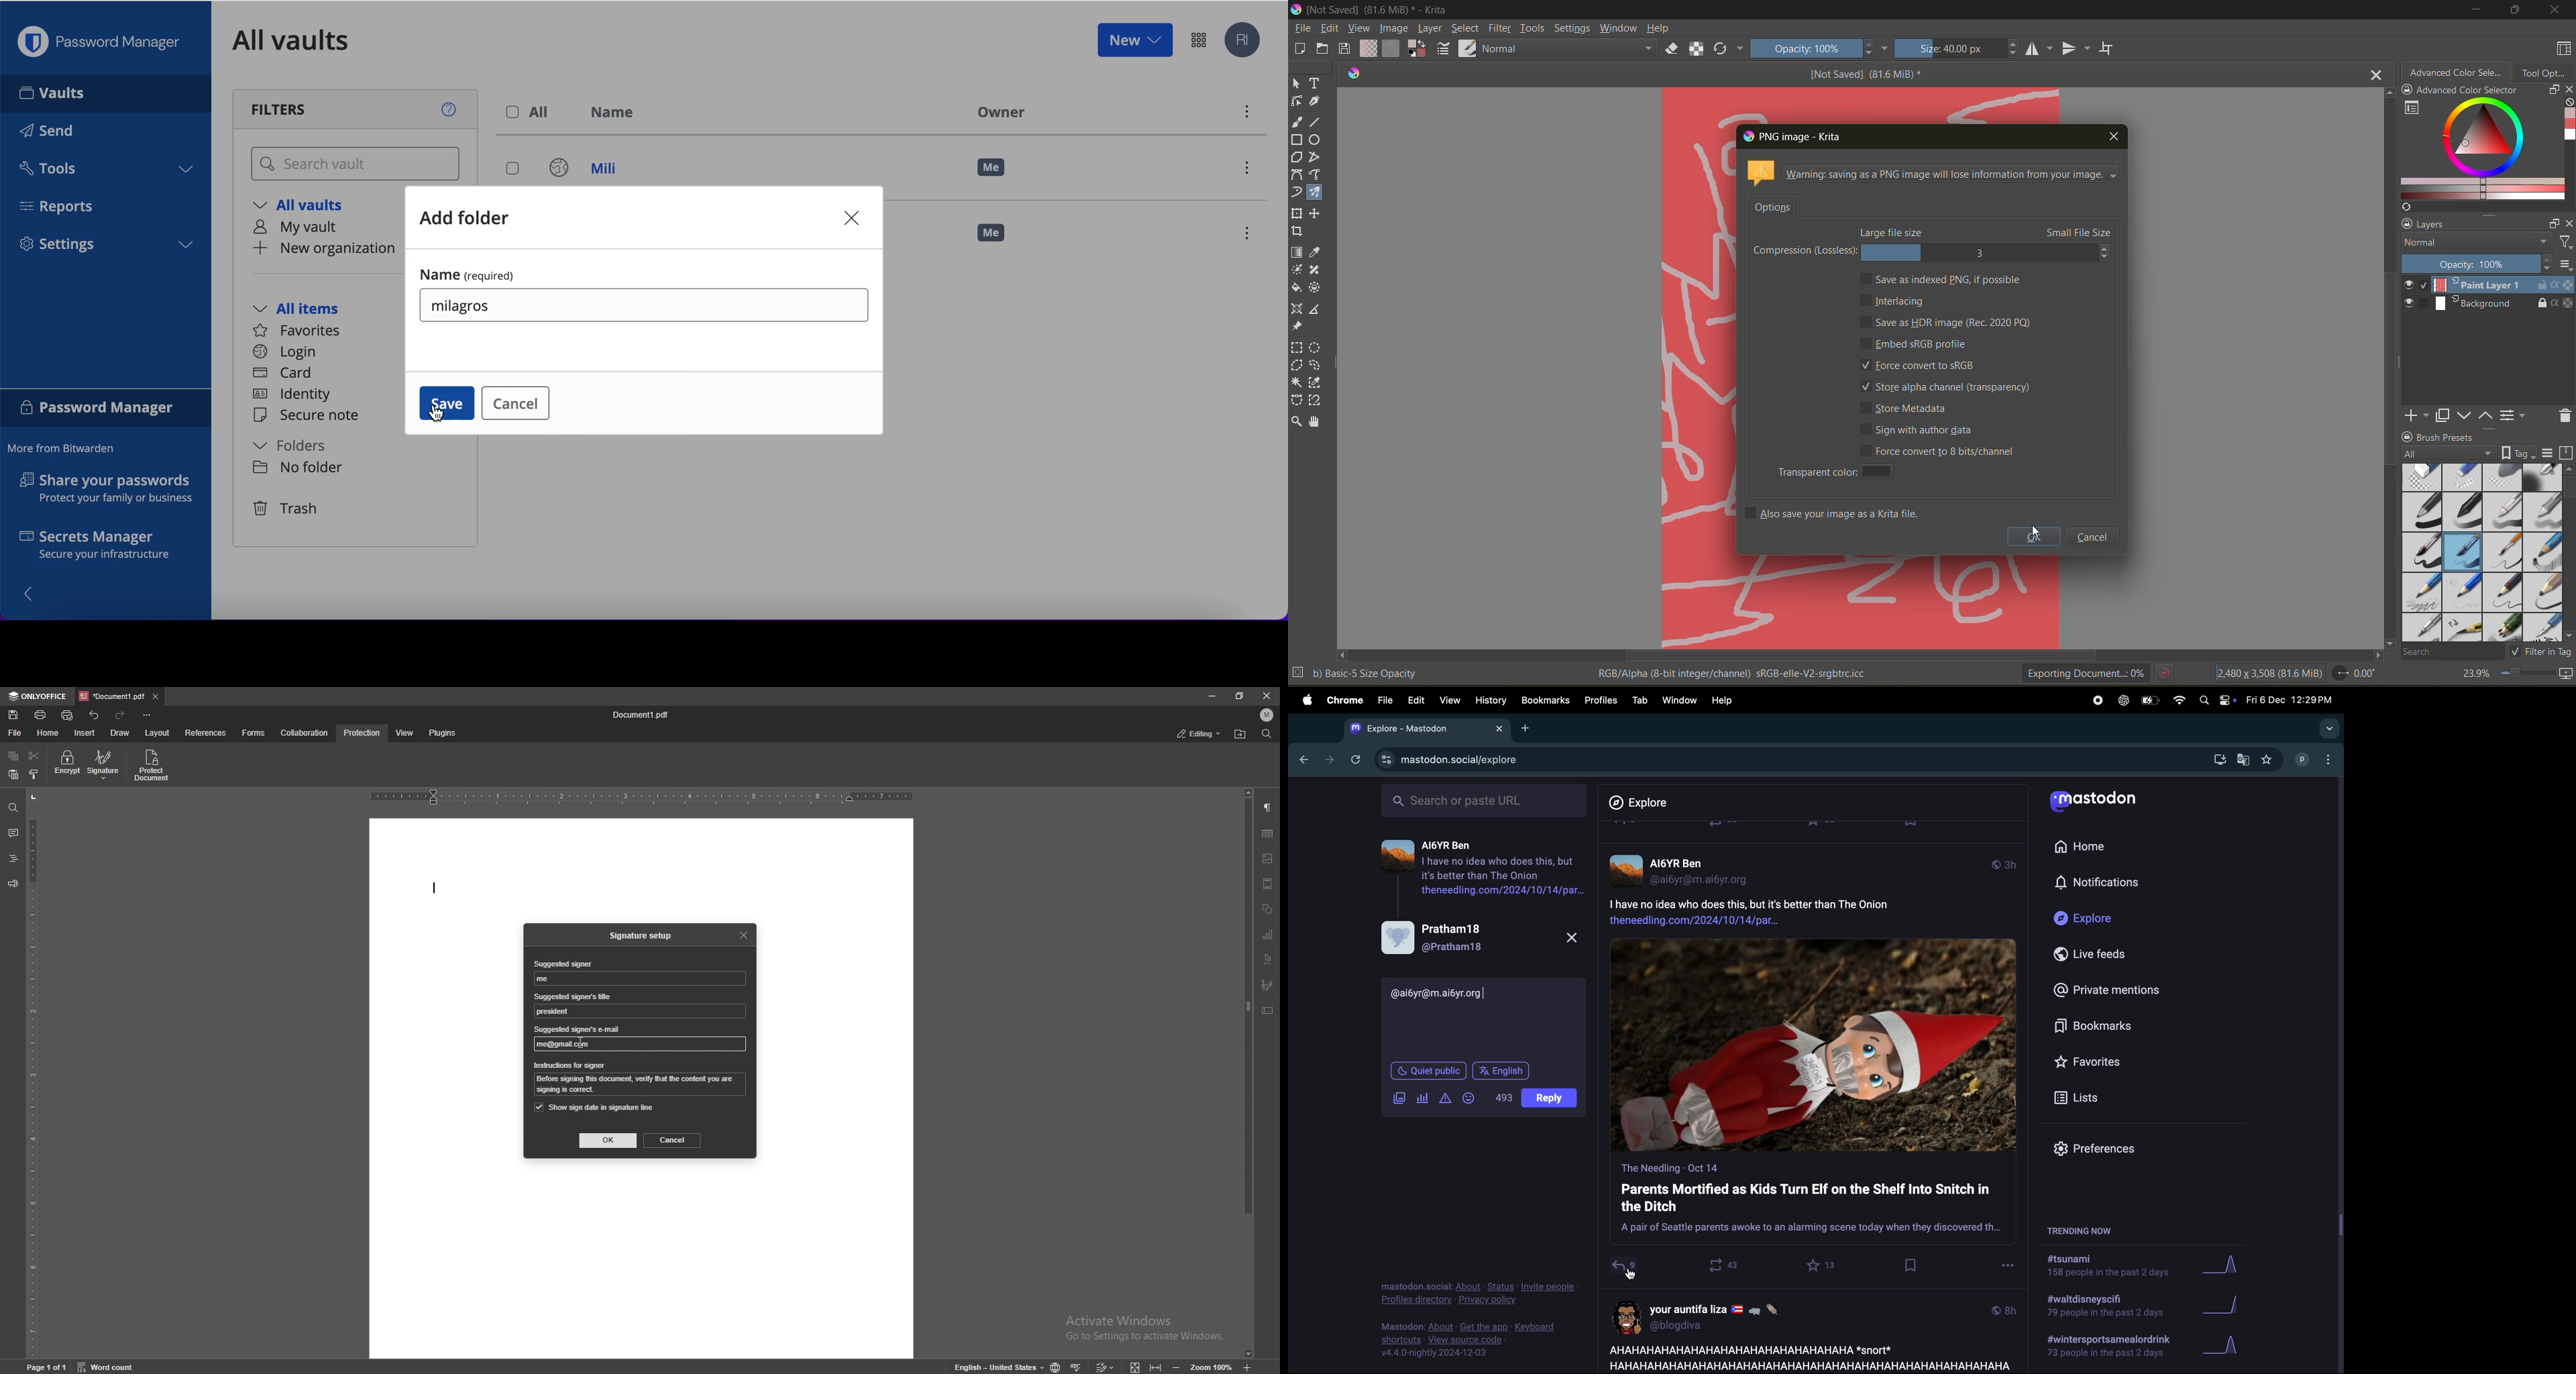 This screenshot has width=2576, height=1400. What do you see at coordinates (1296, 193) in the screenshot?
I see `tool` at bounding box center [1296, 193].